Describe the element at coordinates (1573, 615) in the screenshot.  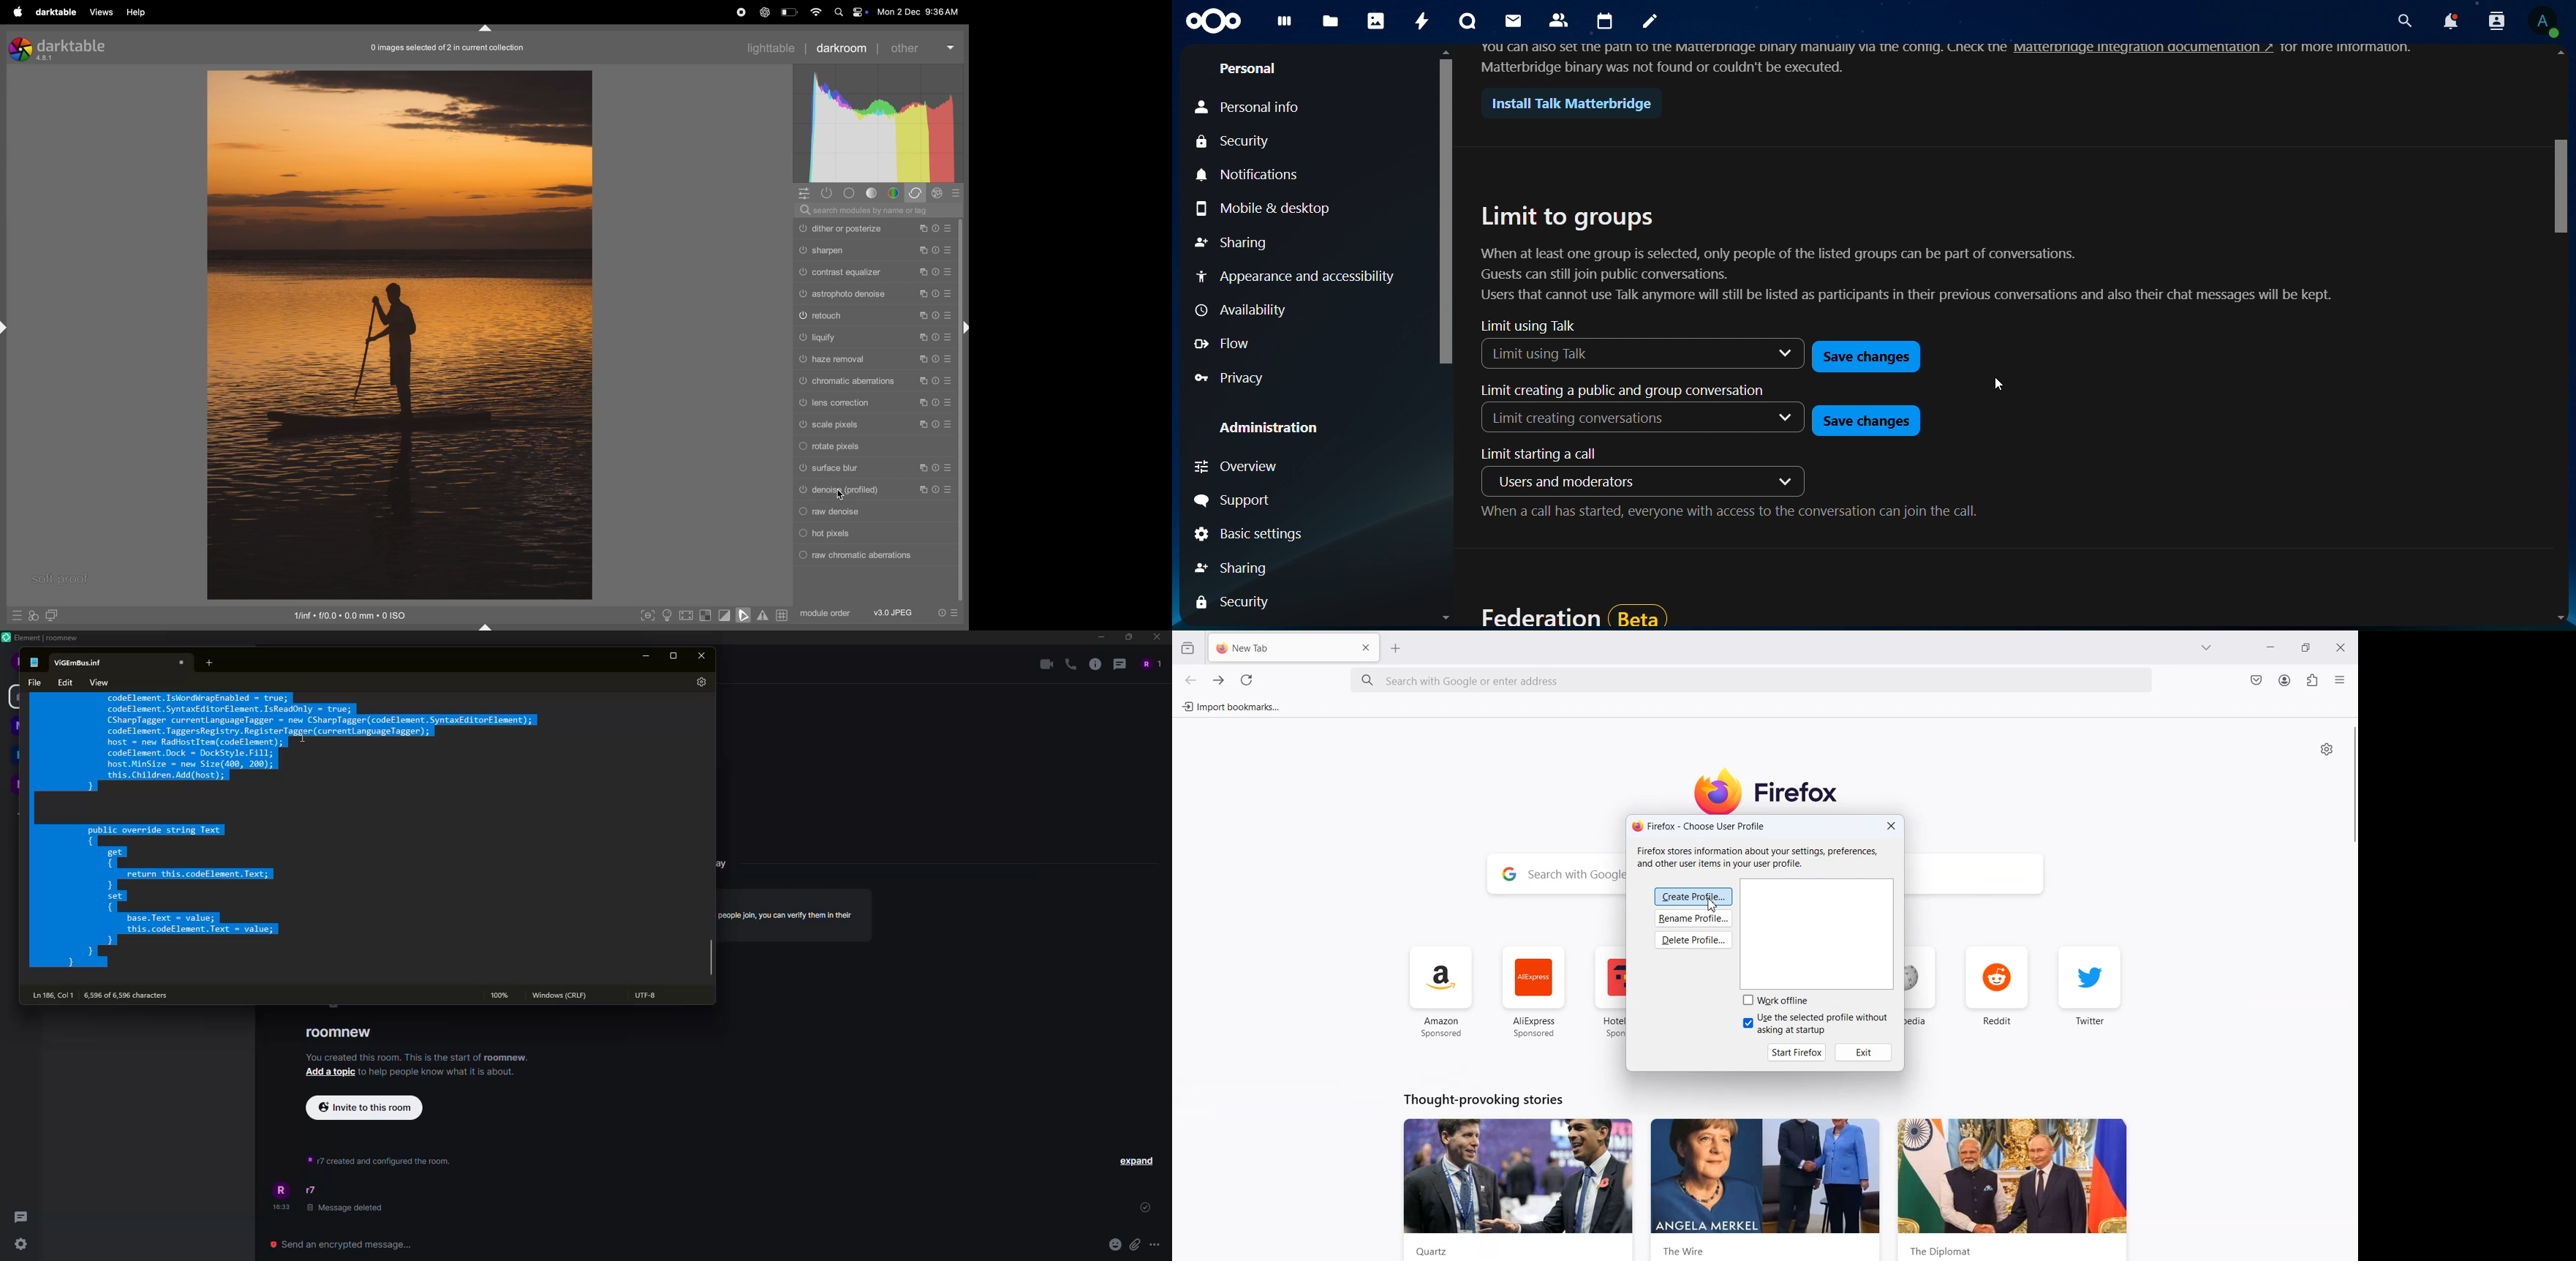
I see `federation` at that location.